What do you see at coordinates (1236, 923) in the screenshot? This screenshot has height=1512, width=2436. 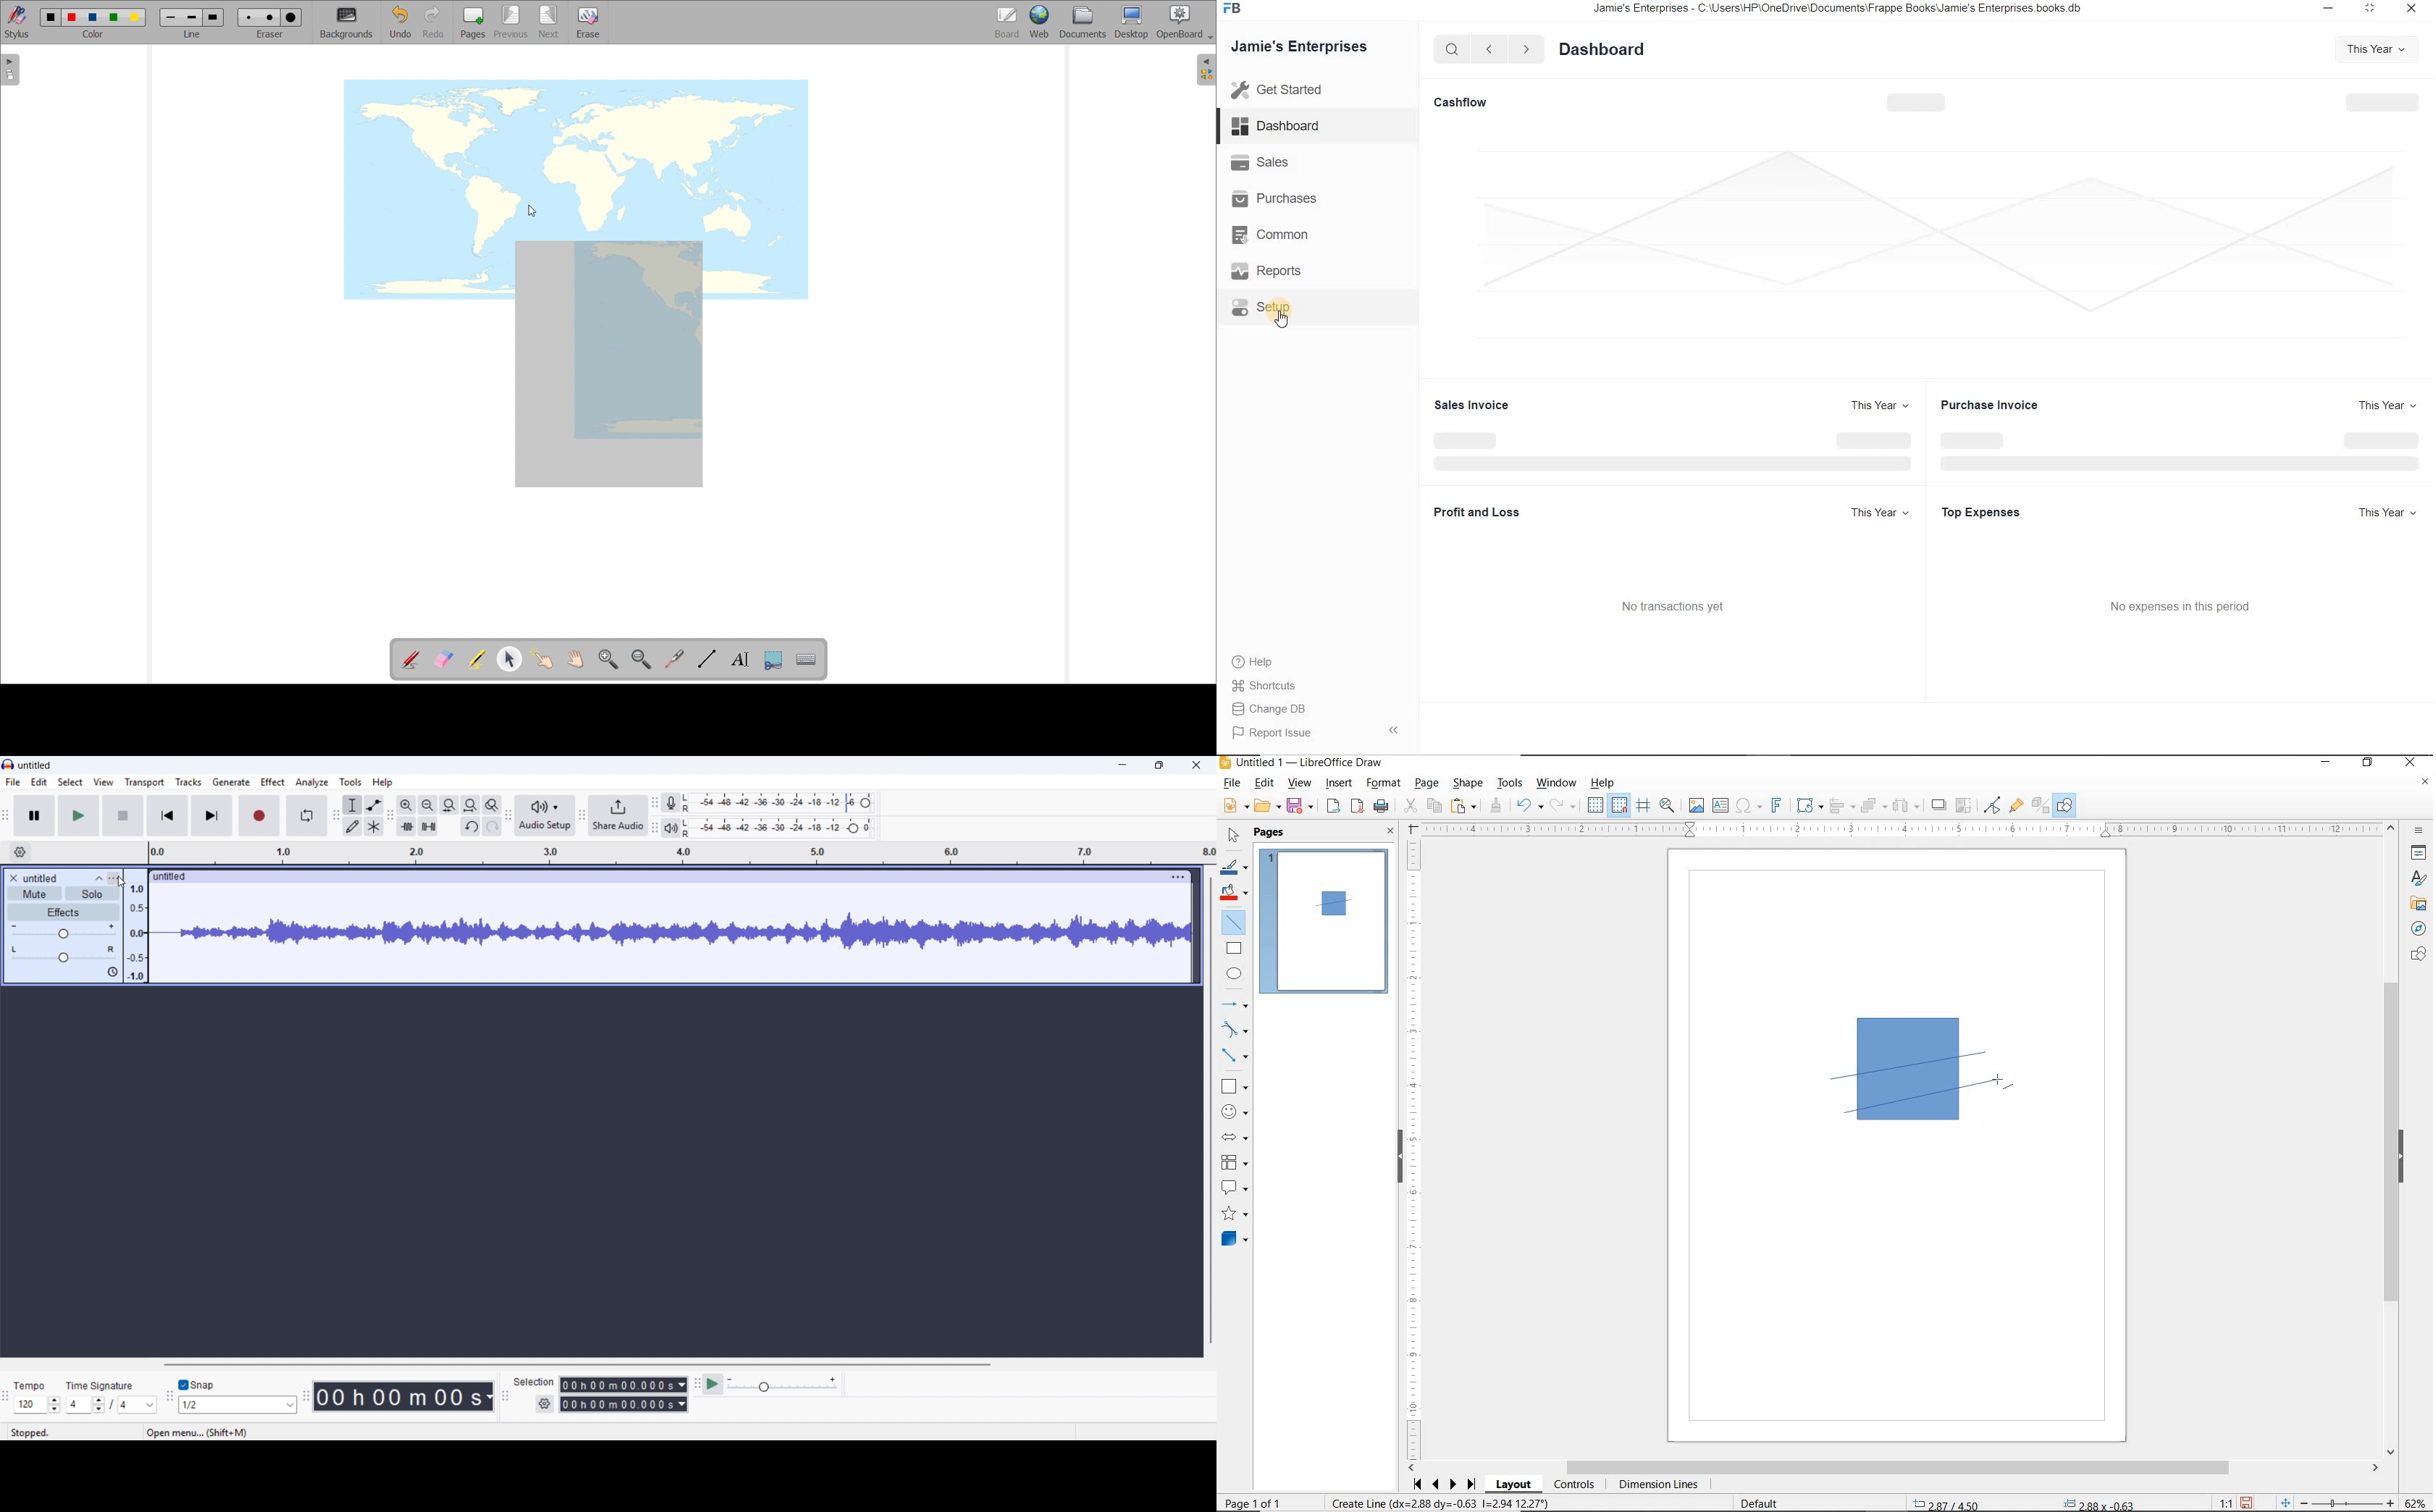 I see `INSERT LINE` at bounding box center [1236, 923].